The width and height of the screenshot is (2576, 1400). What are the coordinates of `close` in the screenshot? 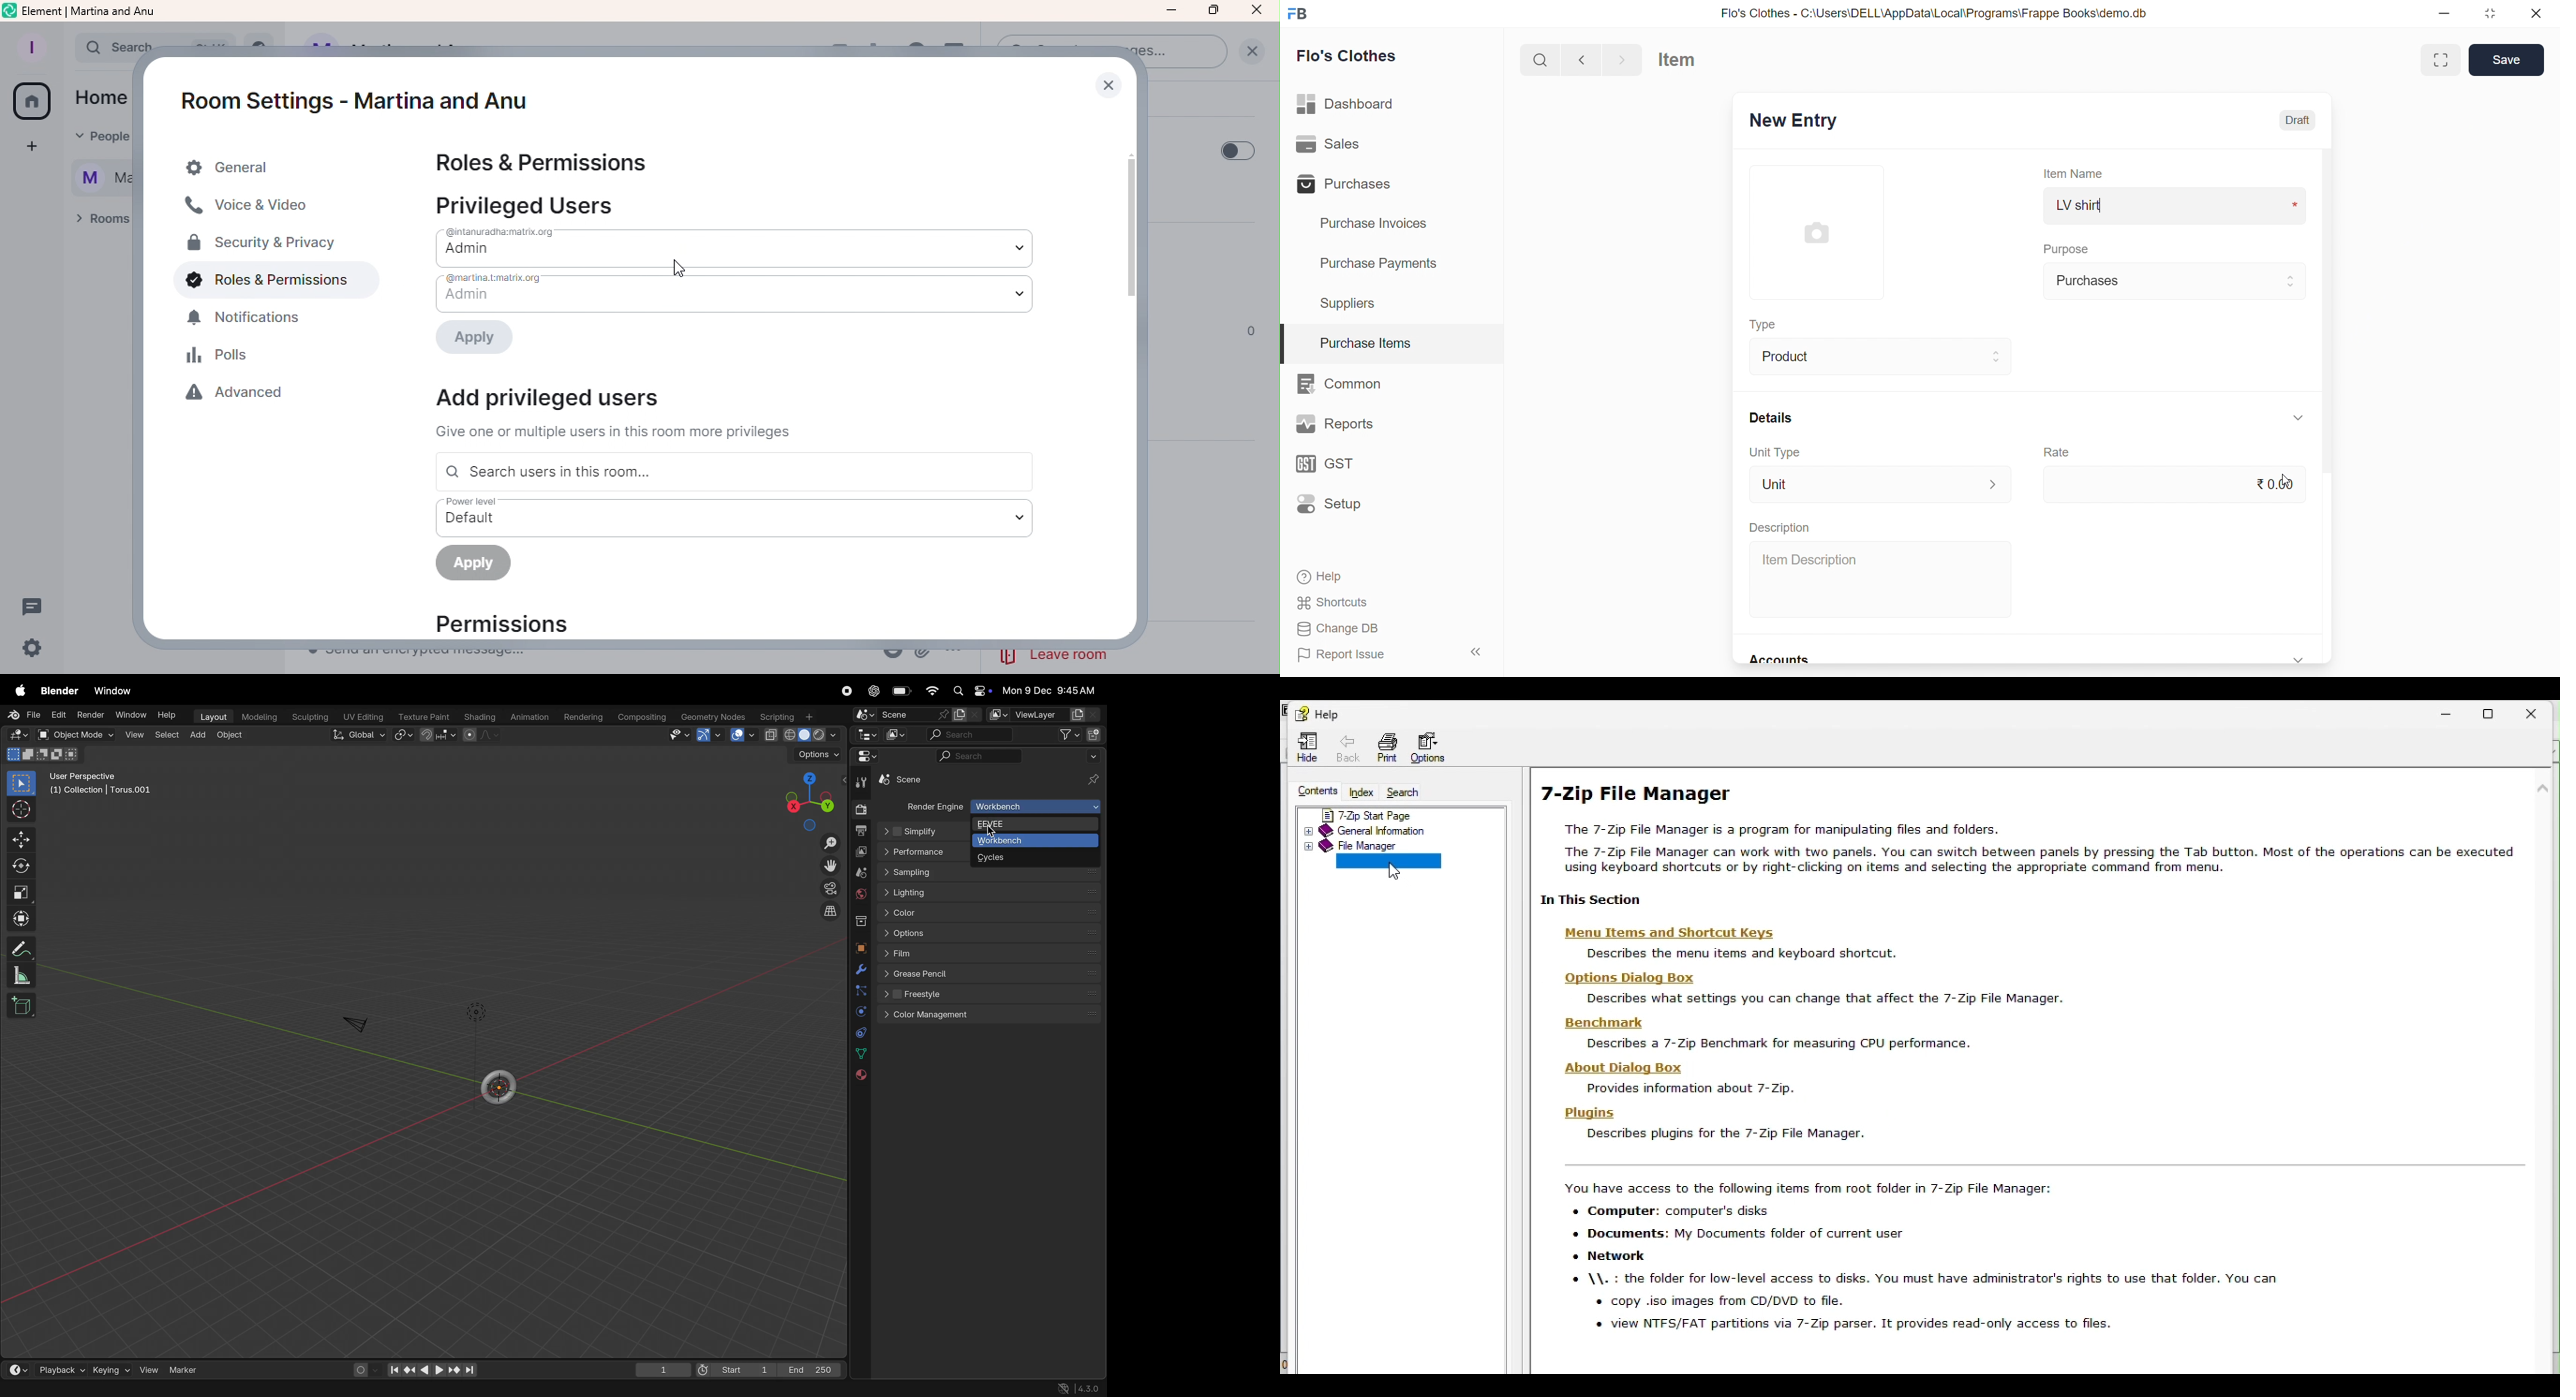 It's located at (2531, 13).